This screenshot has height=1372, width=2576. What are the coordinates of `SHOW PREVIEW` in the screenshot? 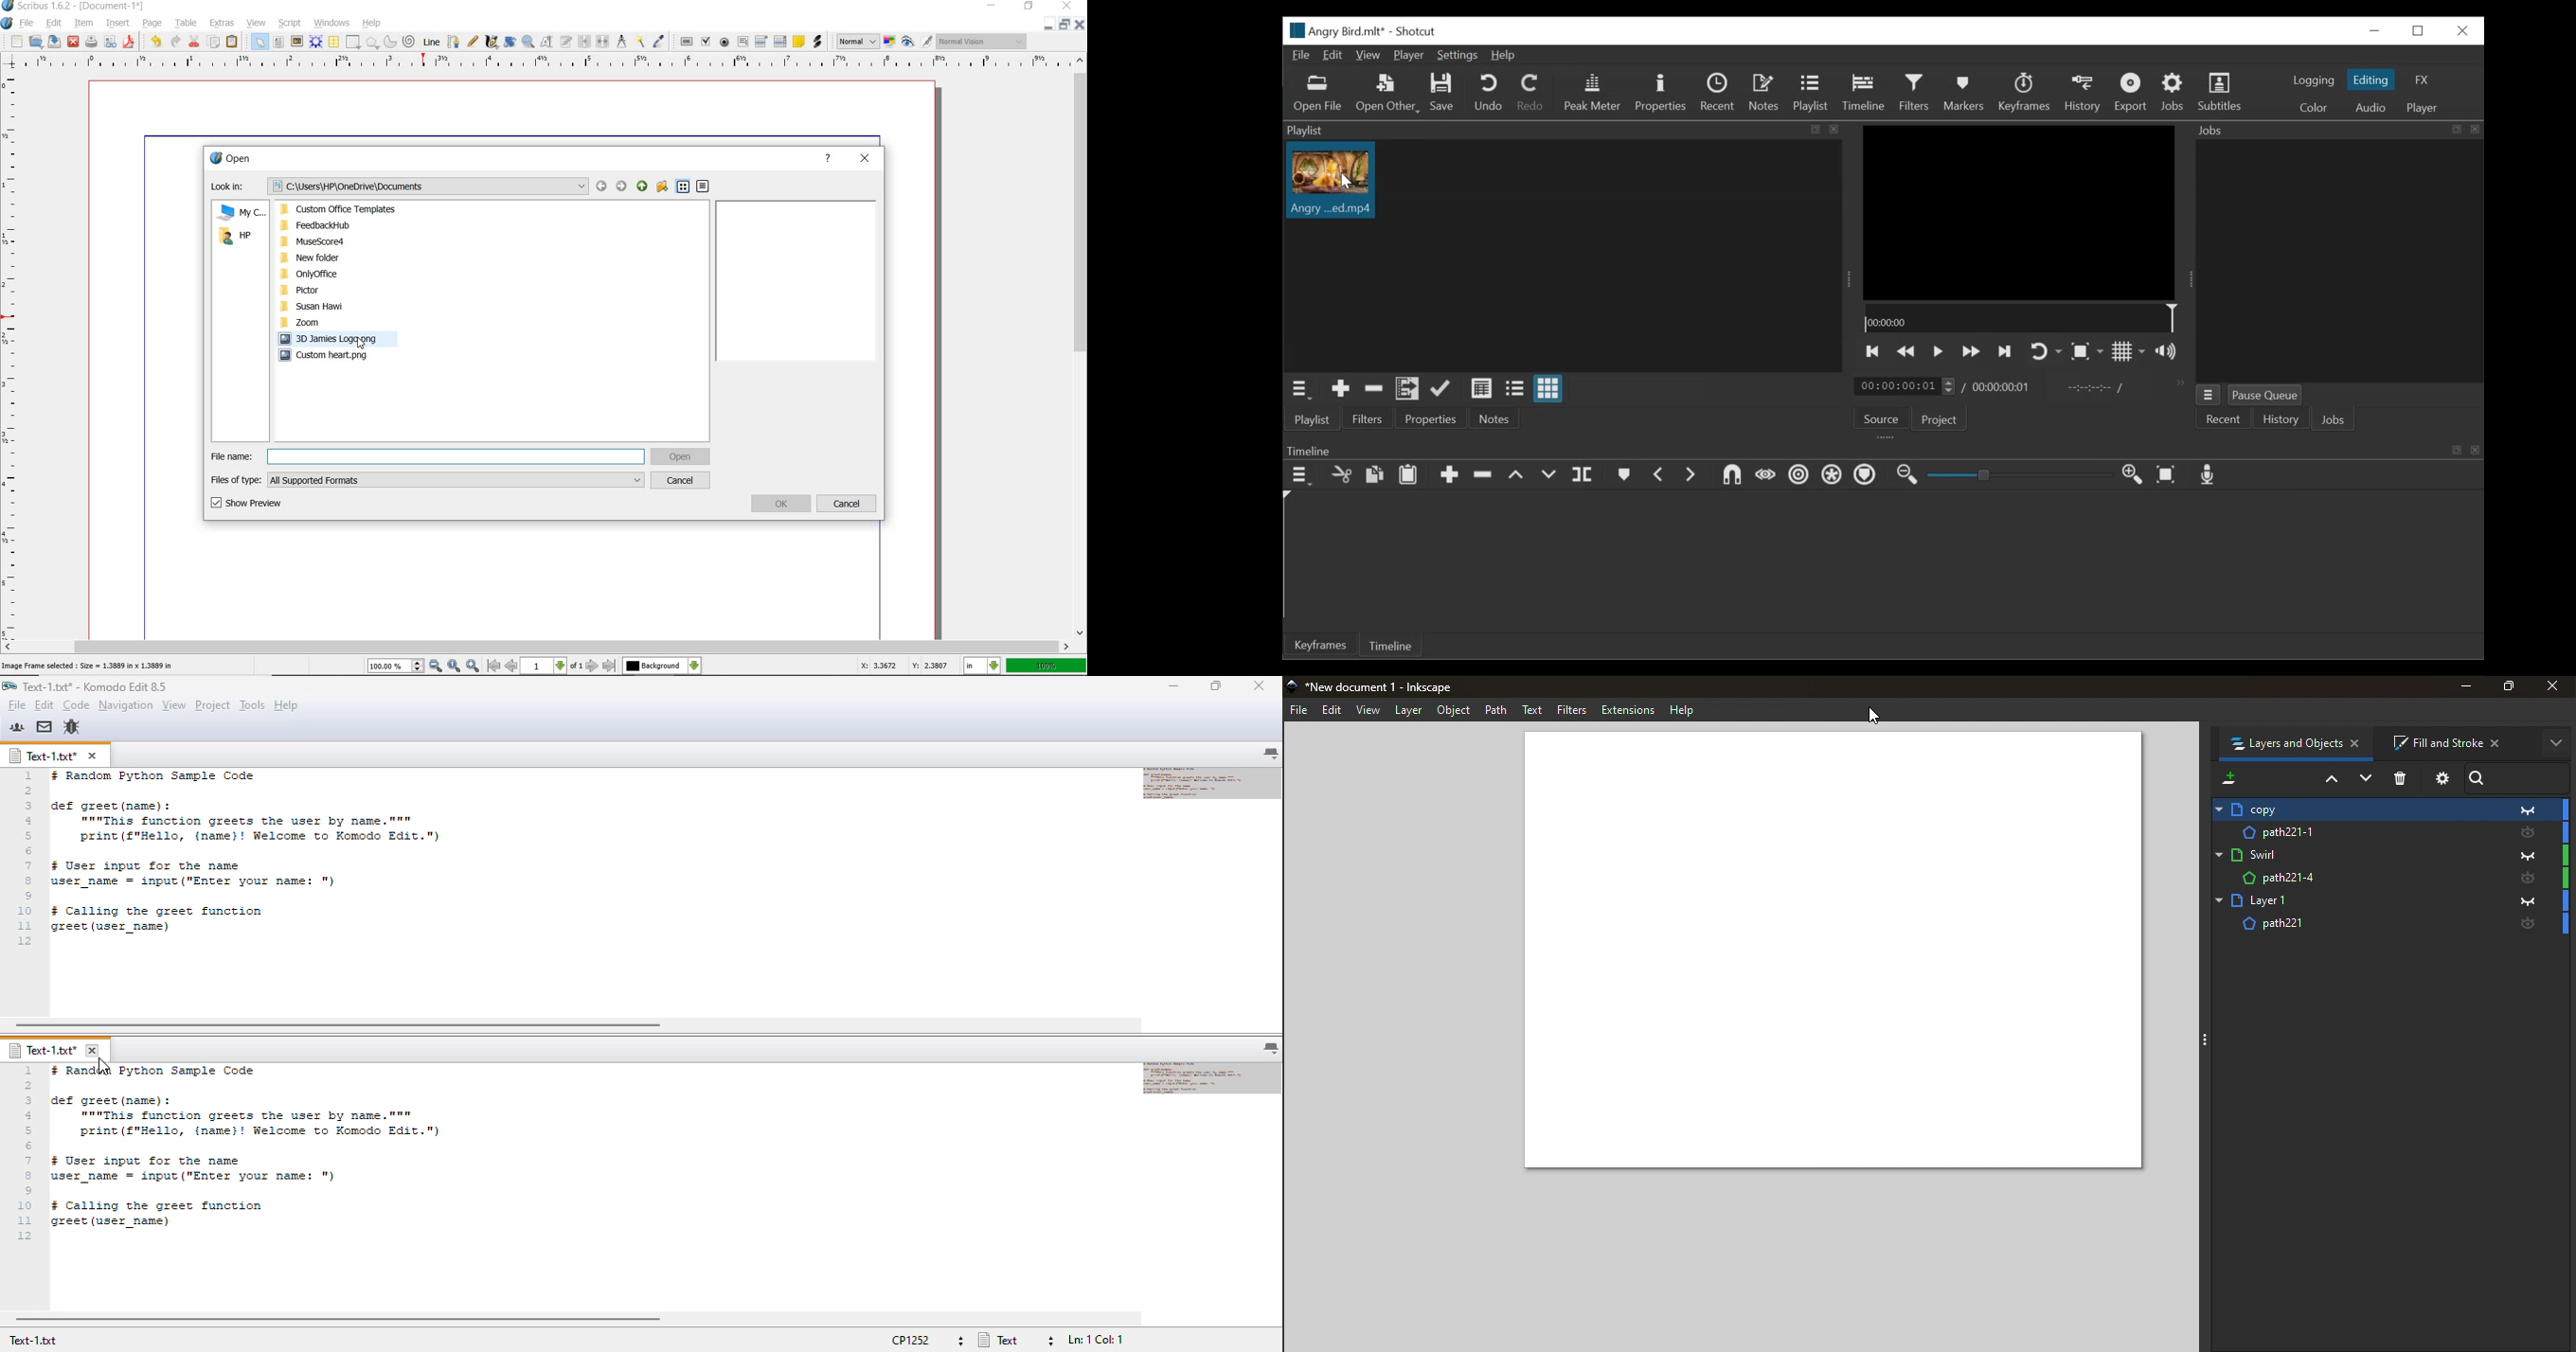 It's located at (248, 503).